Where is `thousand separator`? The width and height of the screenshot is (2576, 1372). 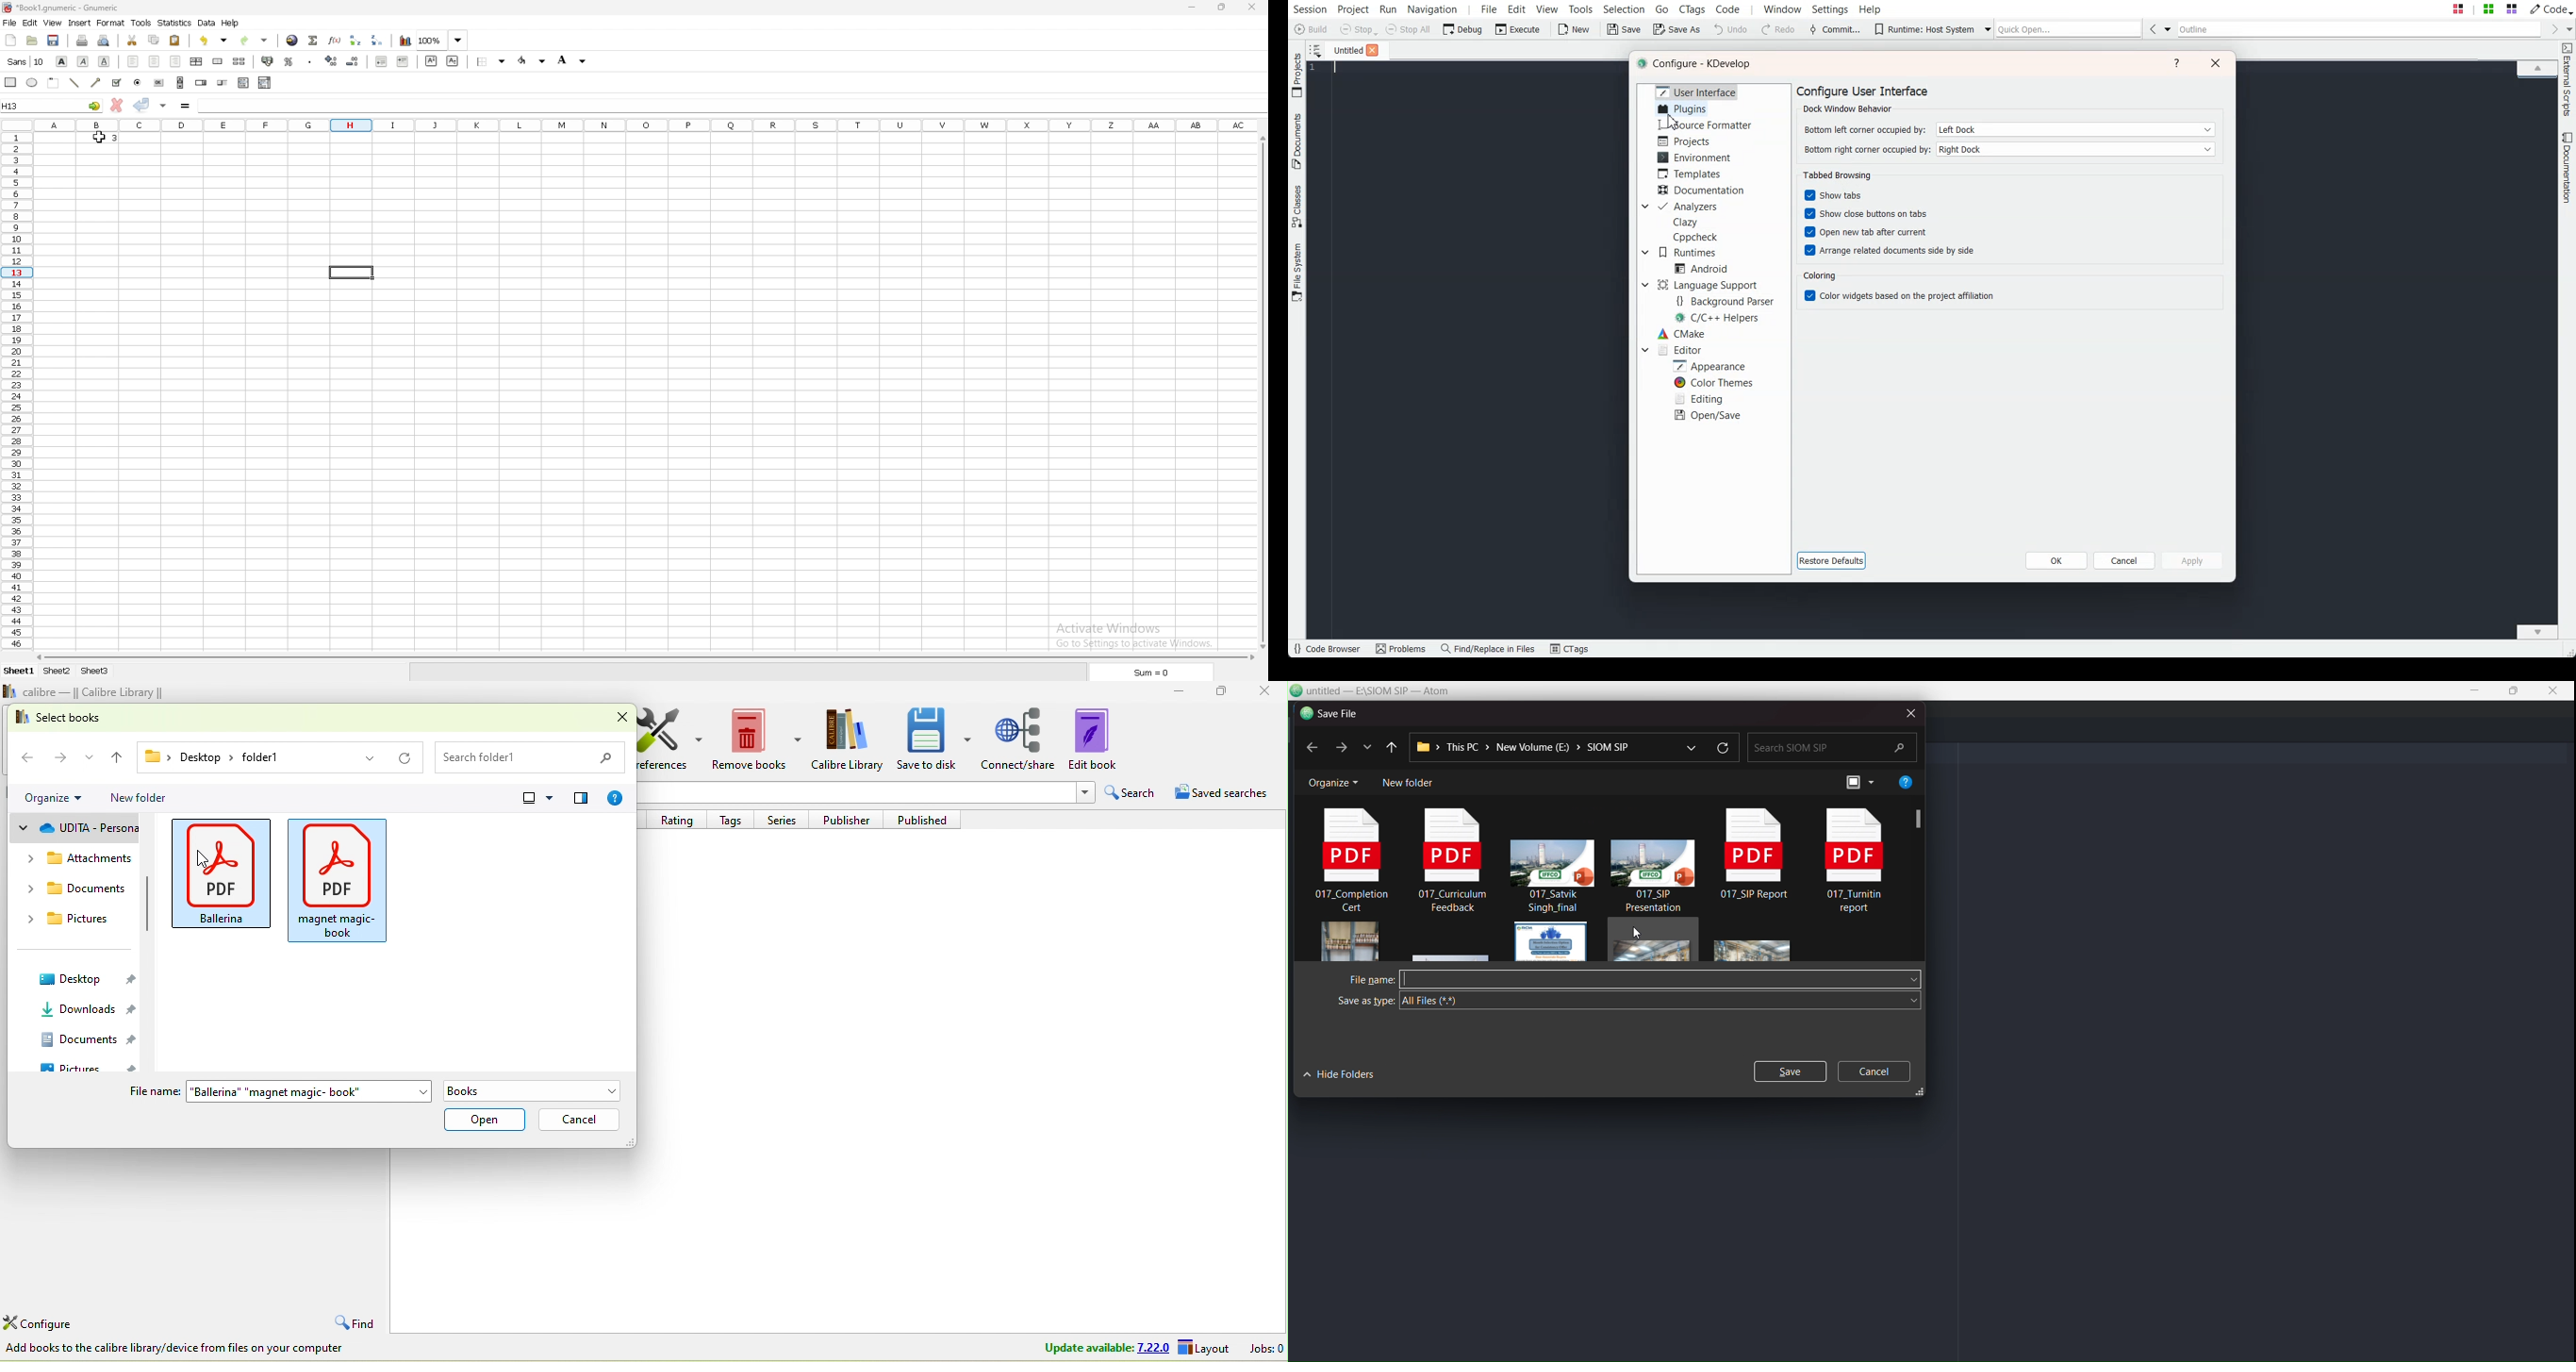 thousand separator is located at coordinates (309, 61).